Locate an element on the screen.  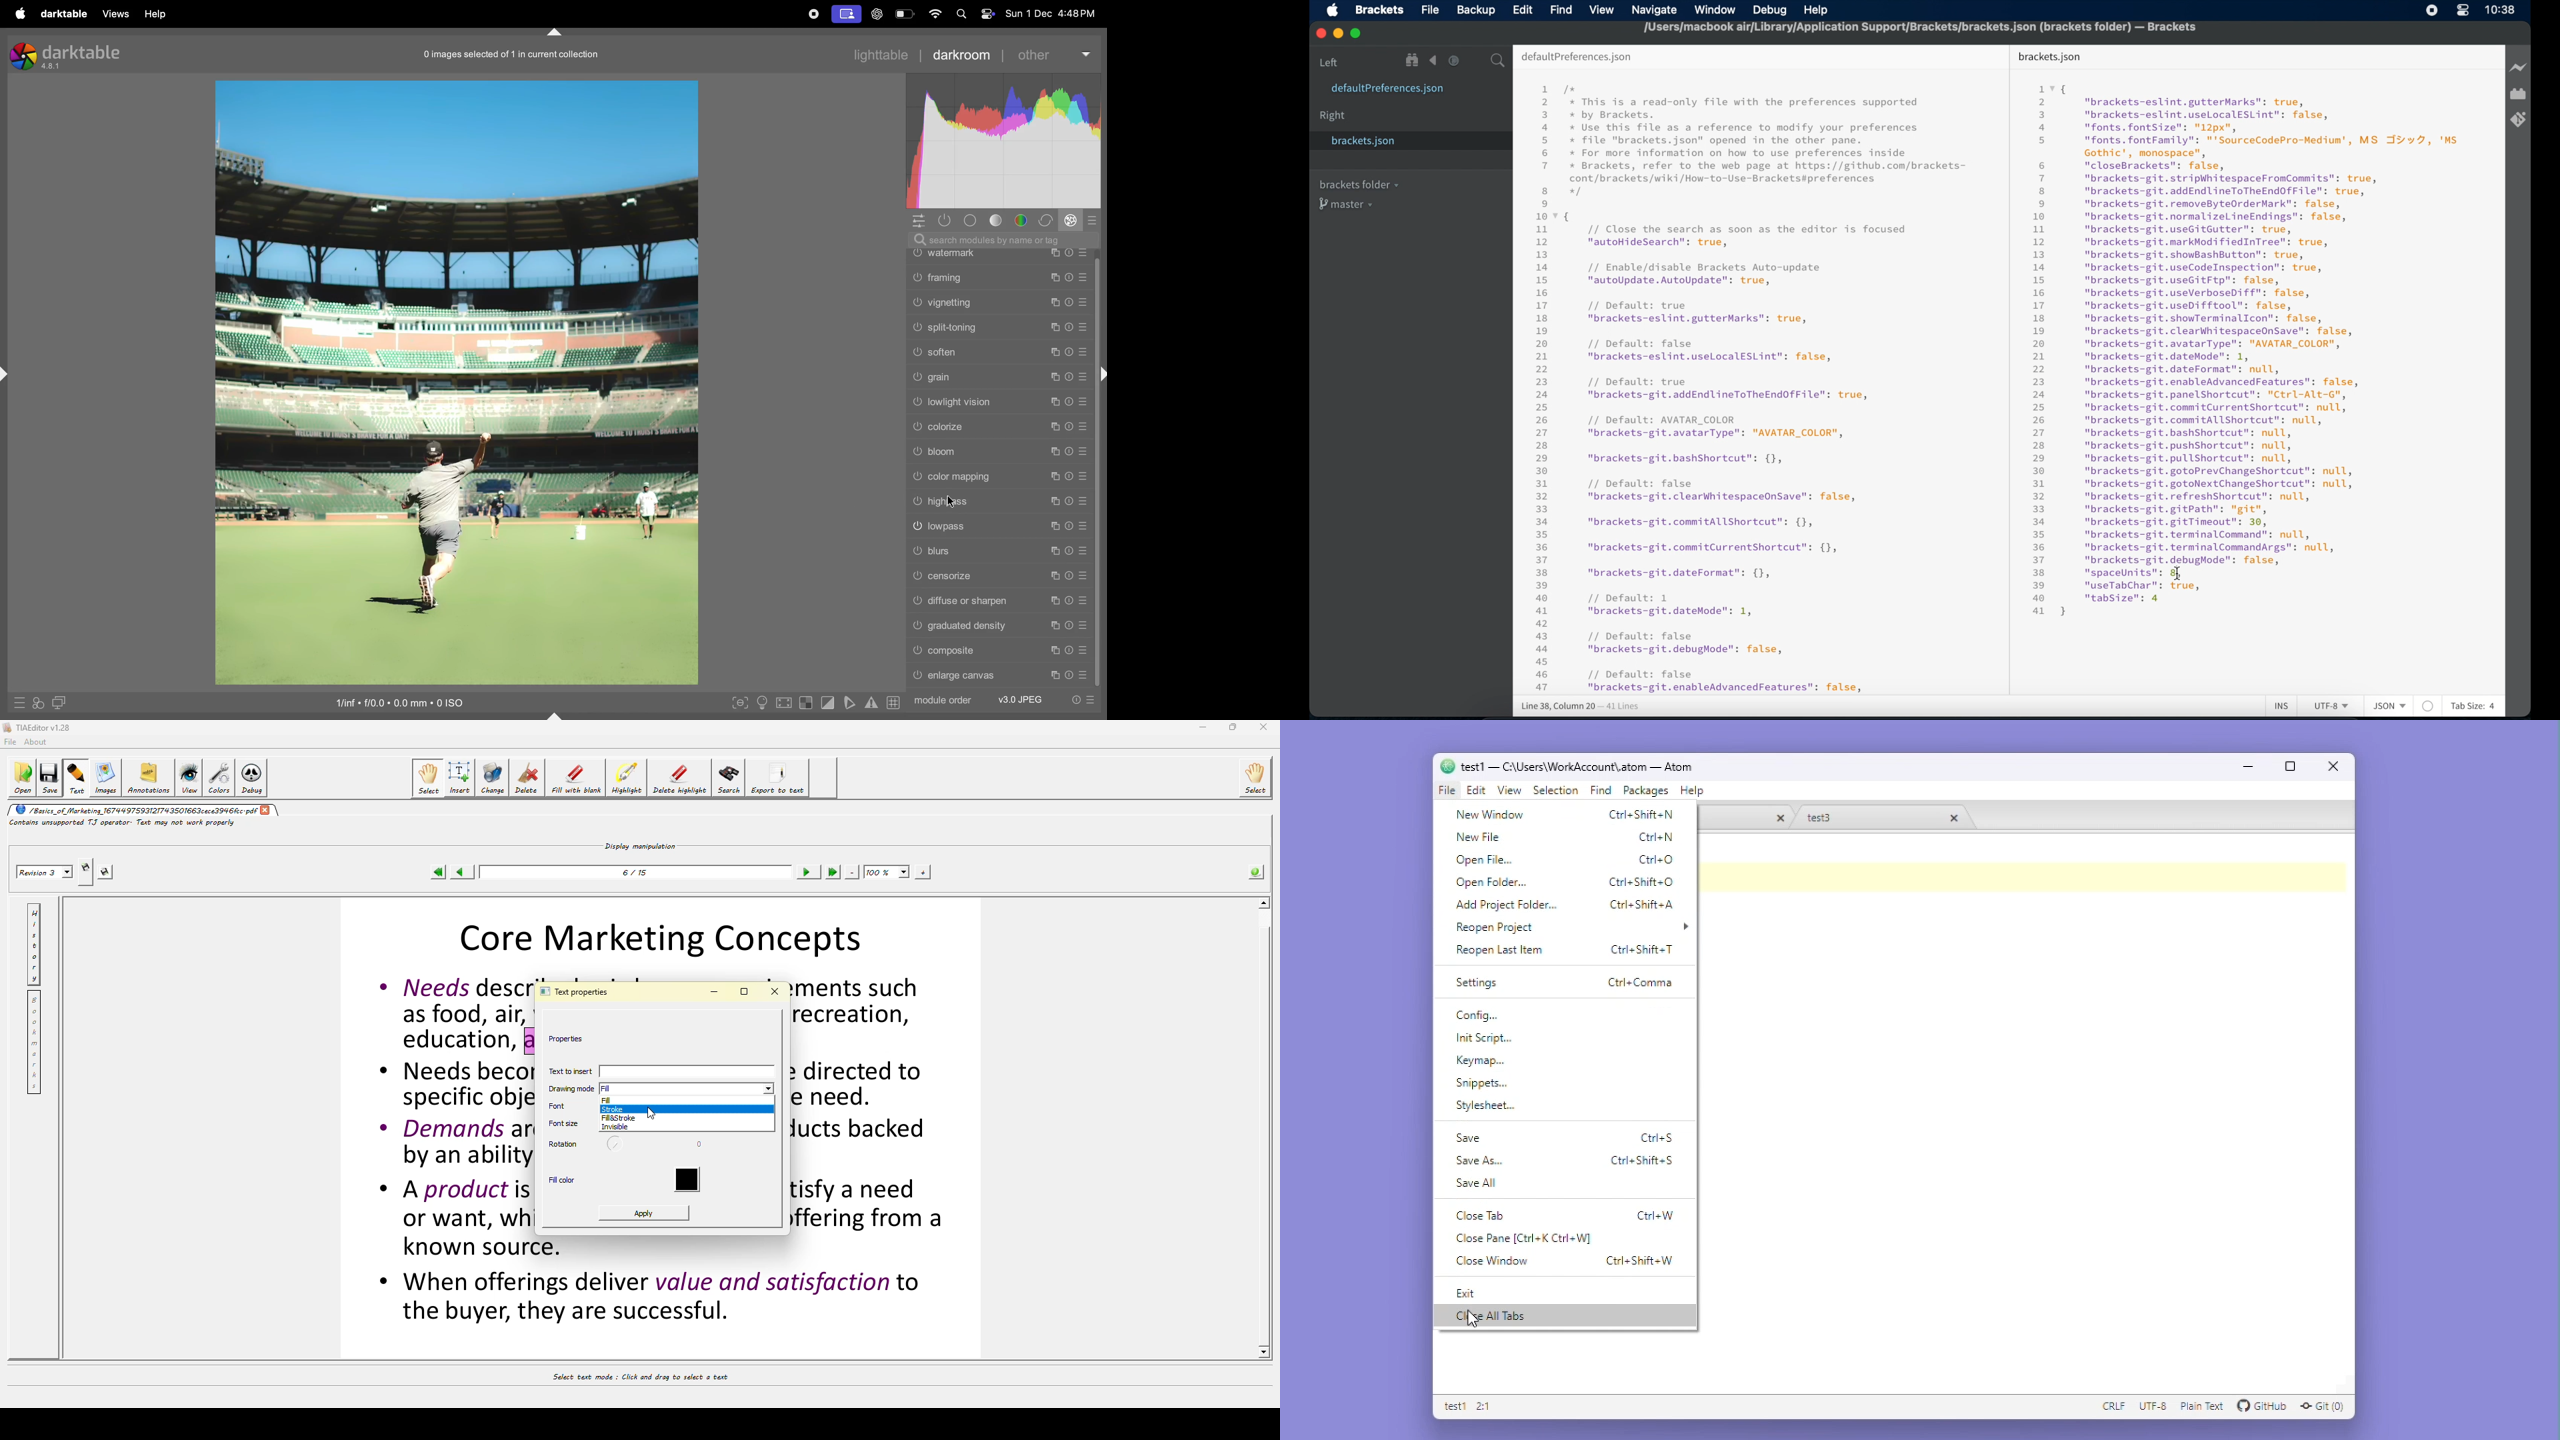
Configuration is located at coordinates (1493, 1017).